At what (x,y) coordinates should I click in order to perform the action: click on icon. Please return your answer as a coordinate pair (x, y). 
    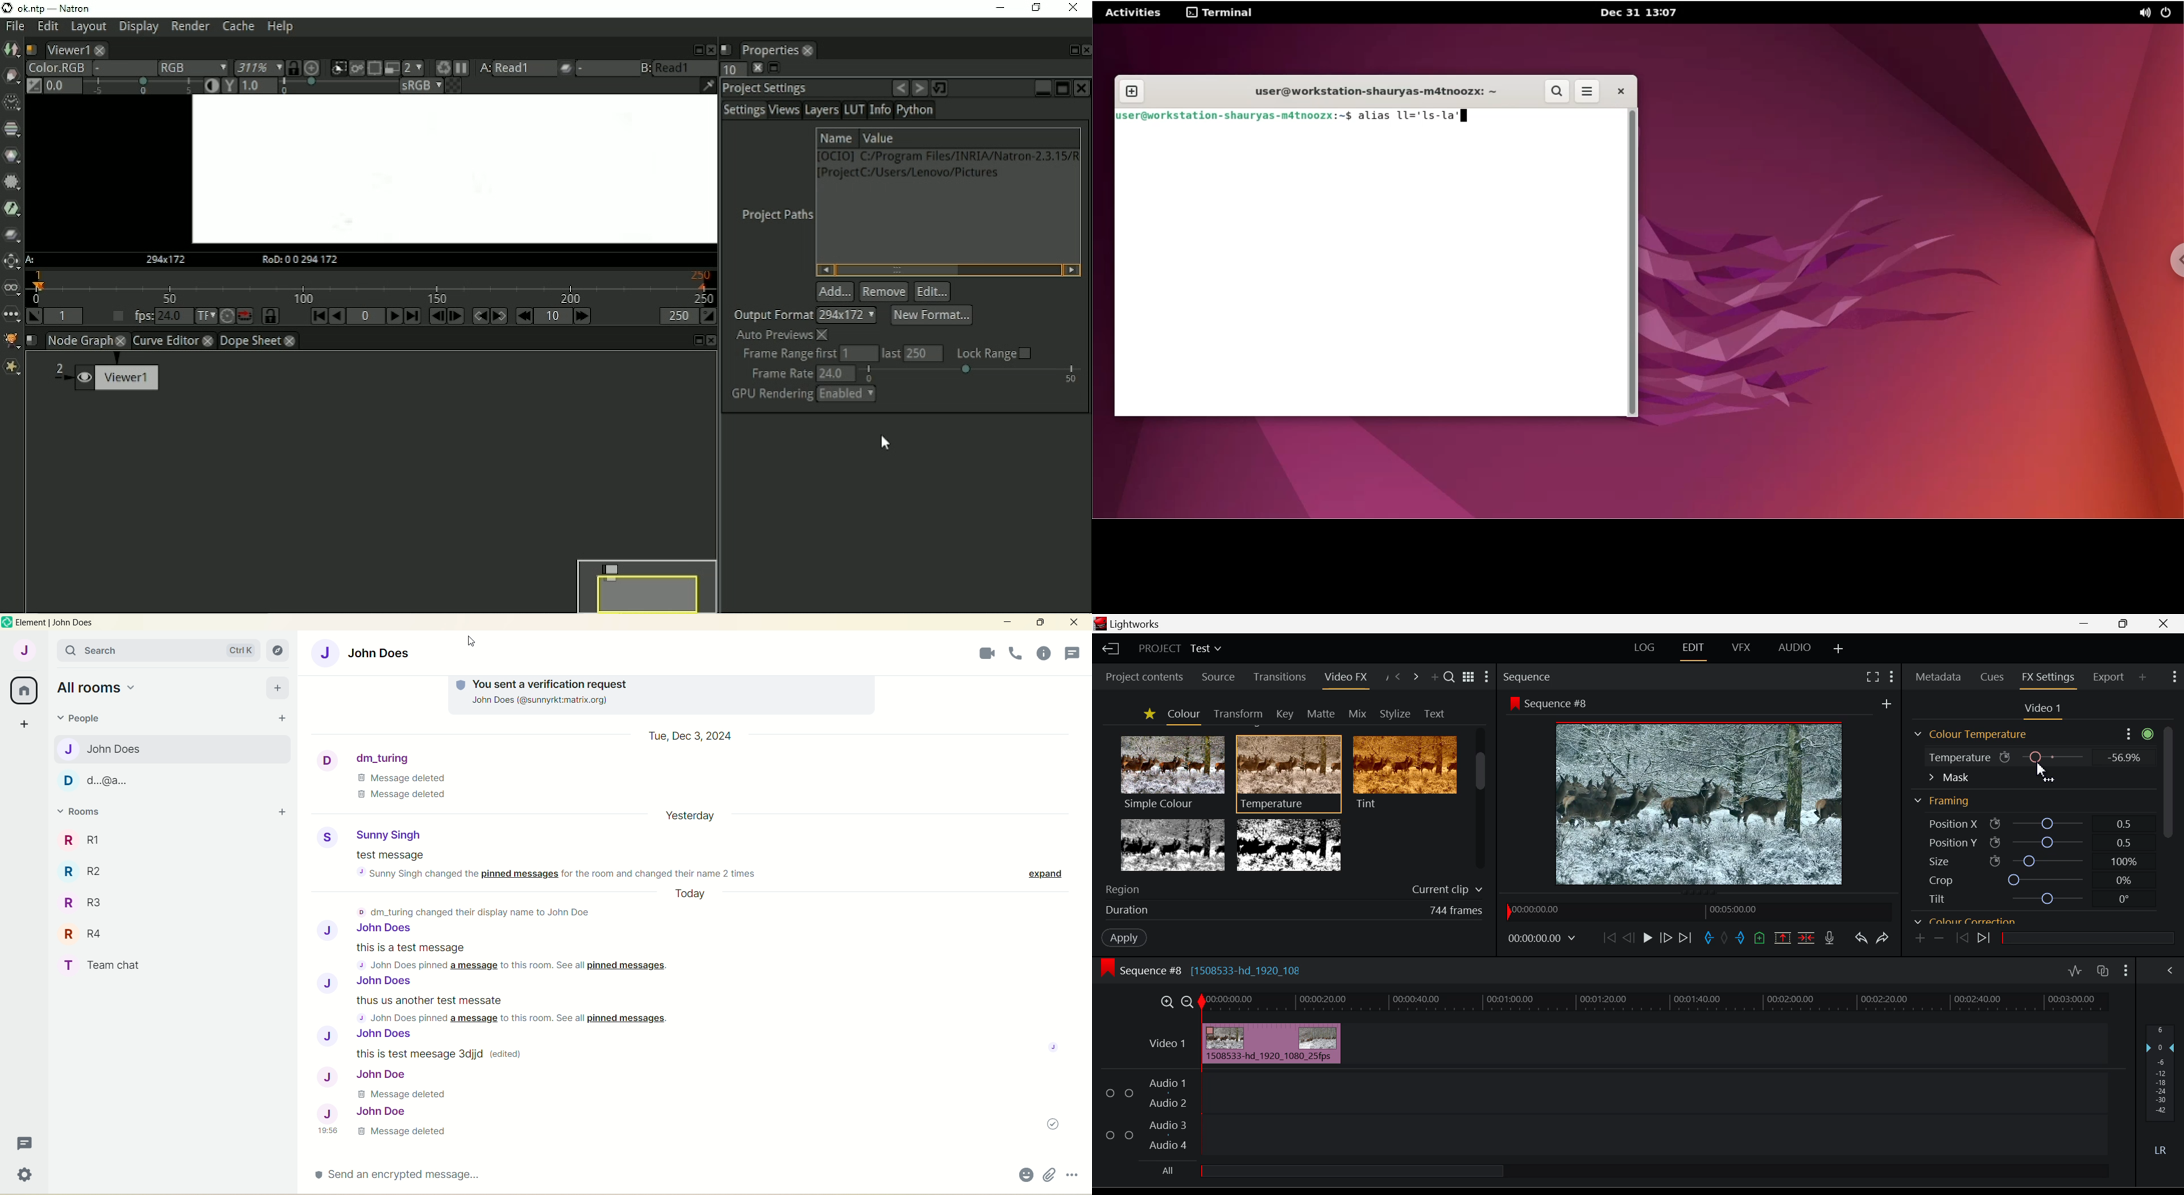
    Looking at the image, I should click on (1514, 703).